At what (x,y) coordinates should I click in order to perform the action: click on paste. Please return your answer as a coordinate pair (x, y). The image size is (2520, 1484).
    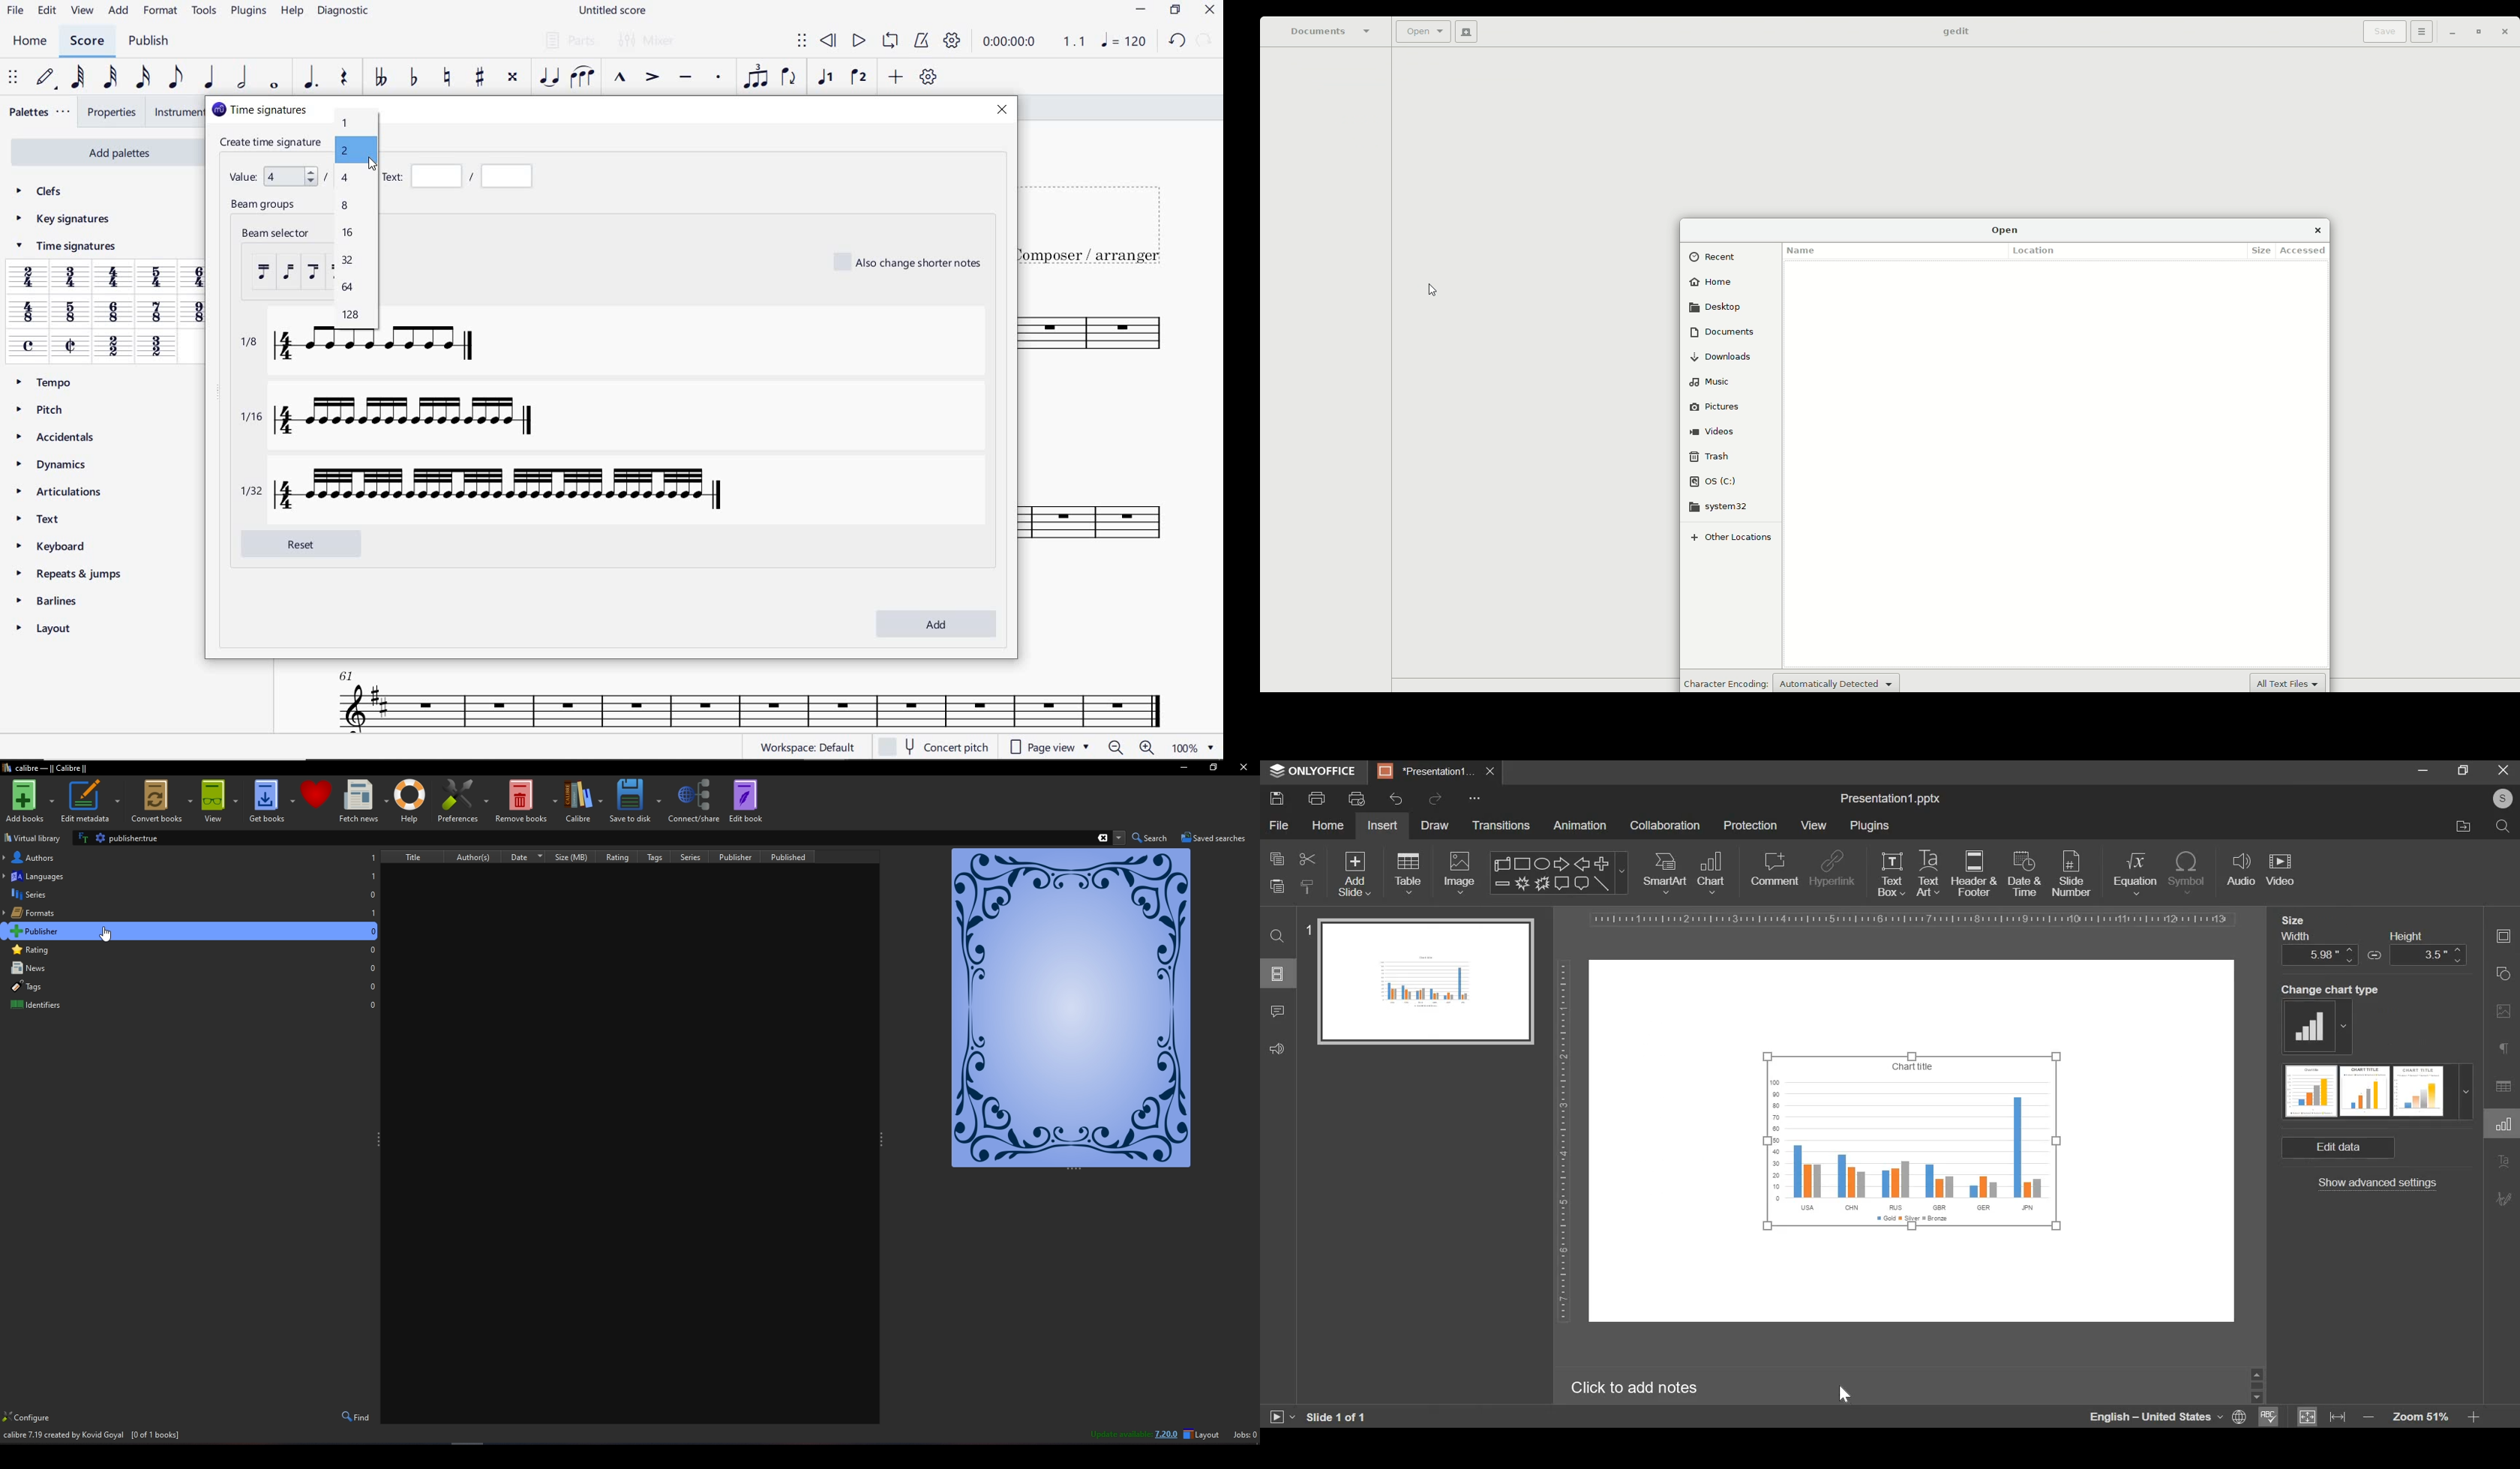
    Looking at the image, I should click on (1276, 887).